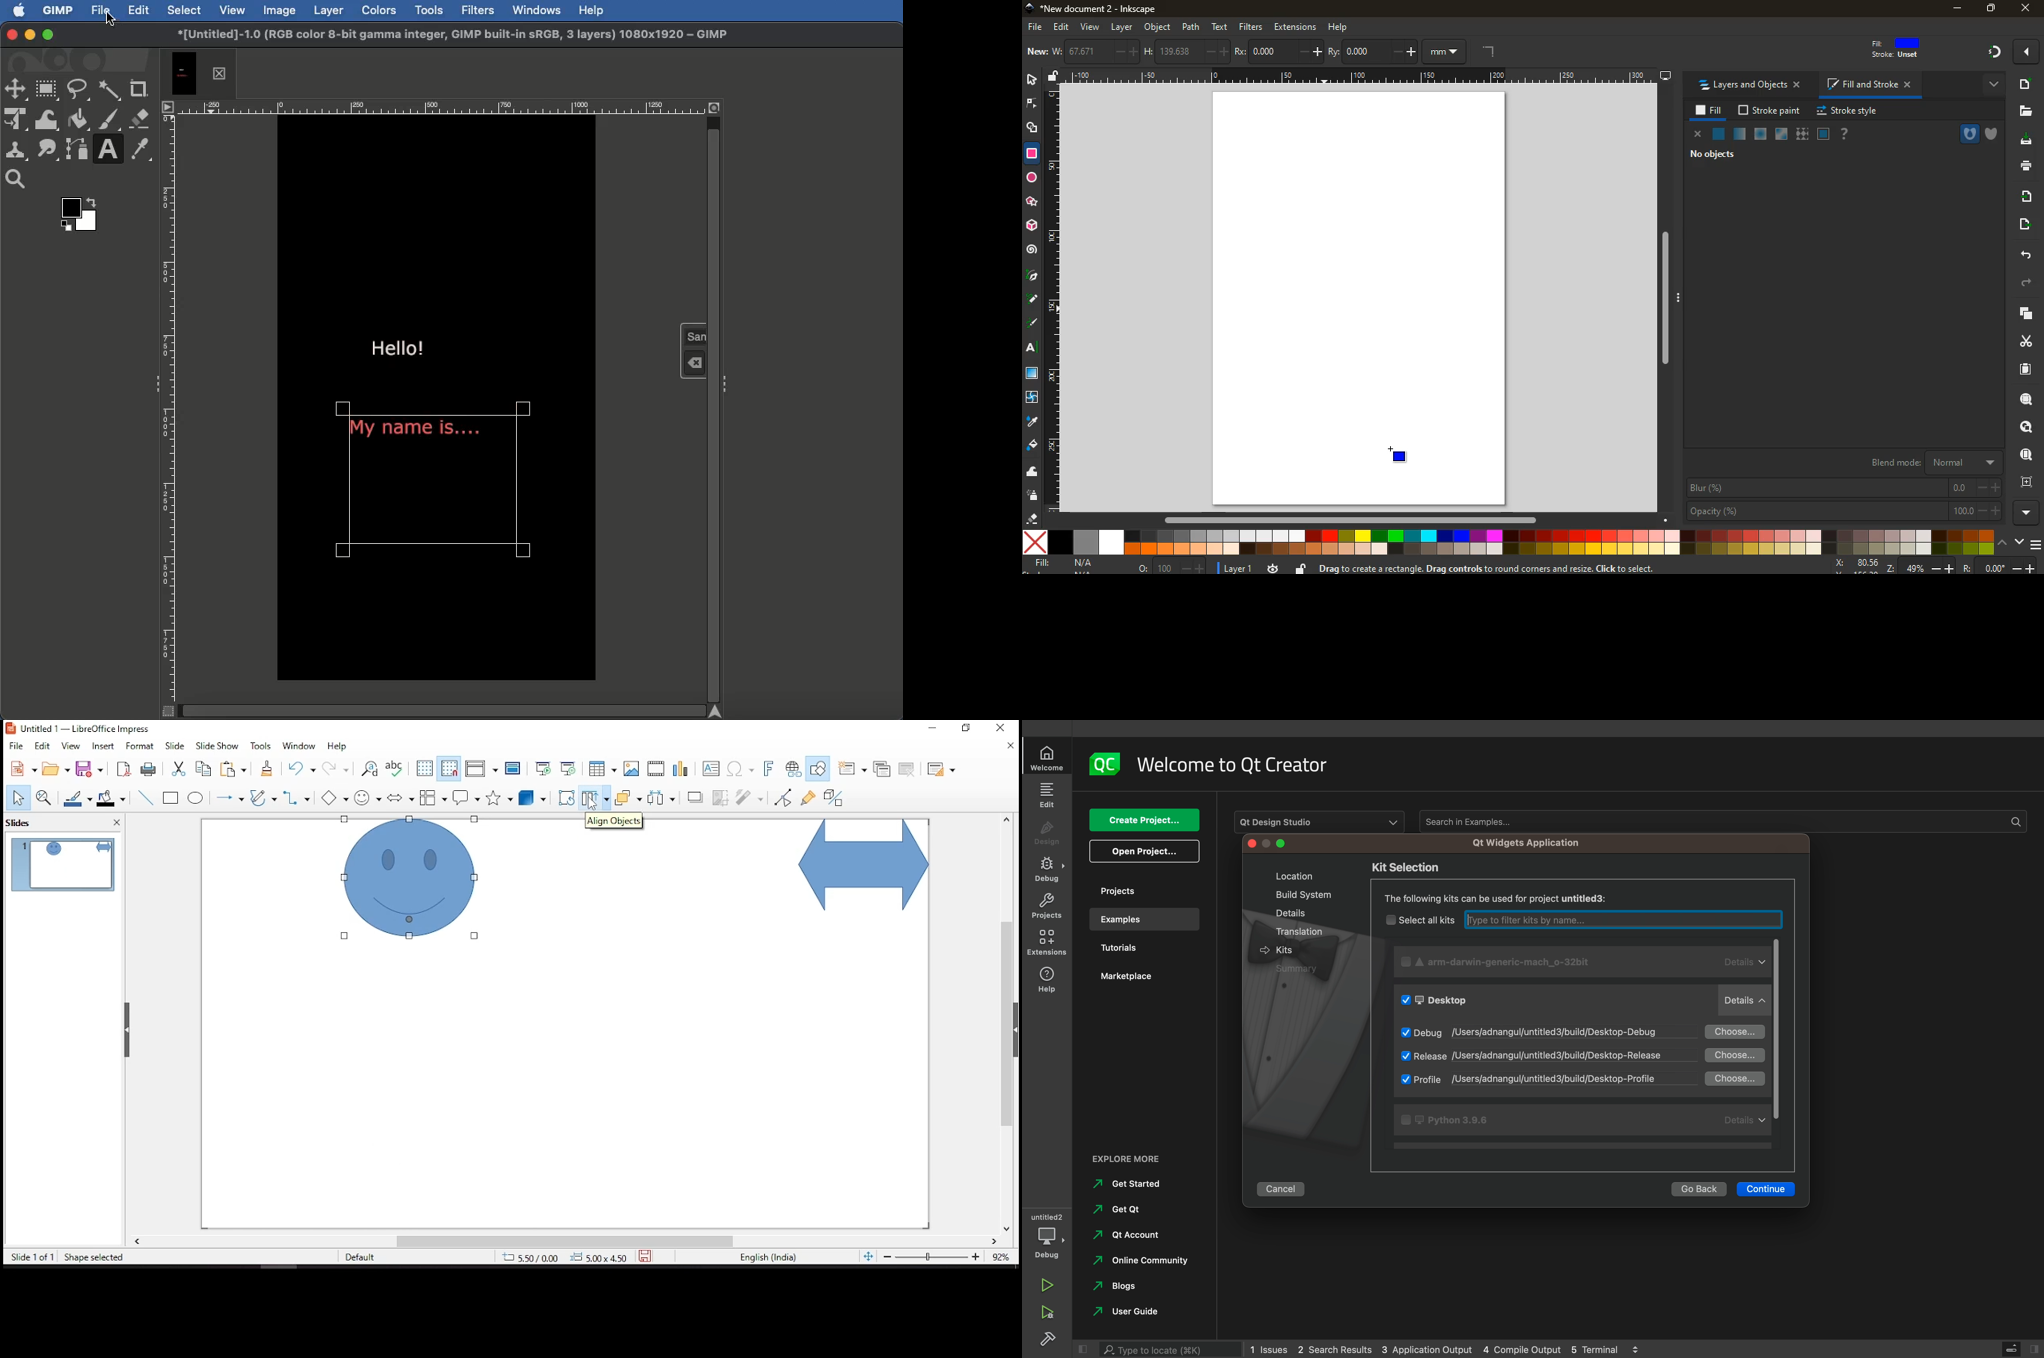 This screenshot has width=2044, height=1372. What do you see at coordinates (1158, 28) in the screenshot?
I see `object` at bounding box center [1158, 28].